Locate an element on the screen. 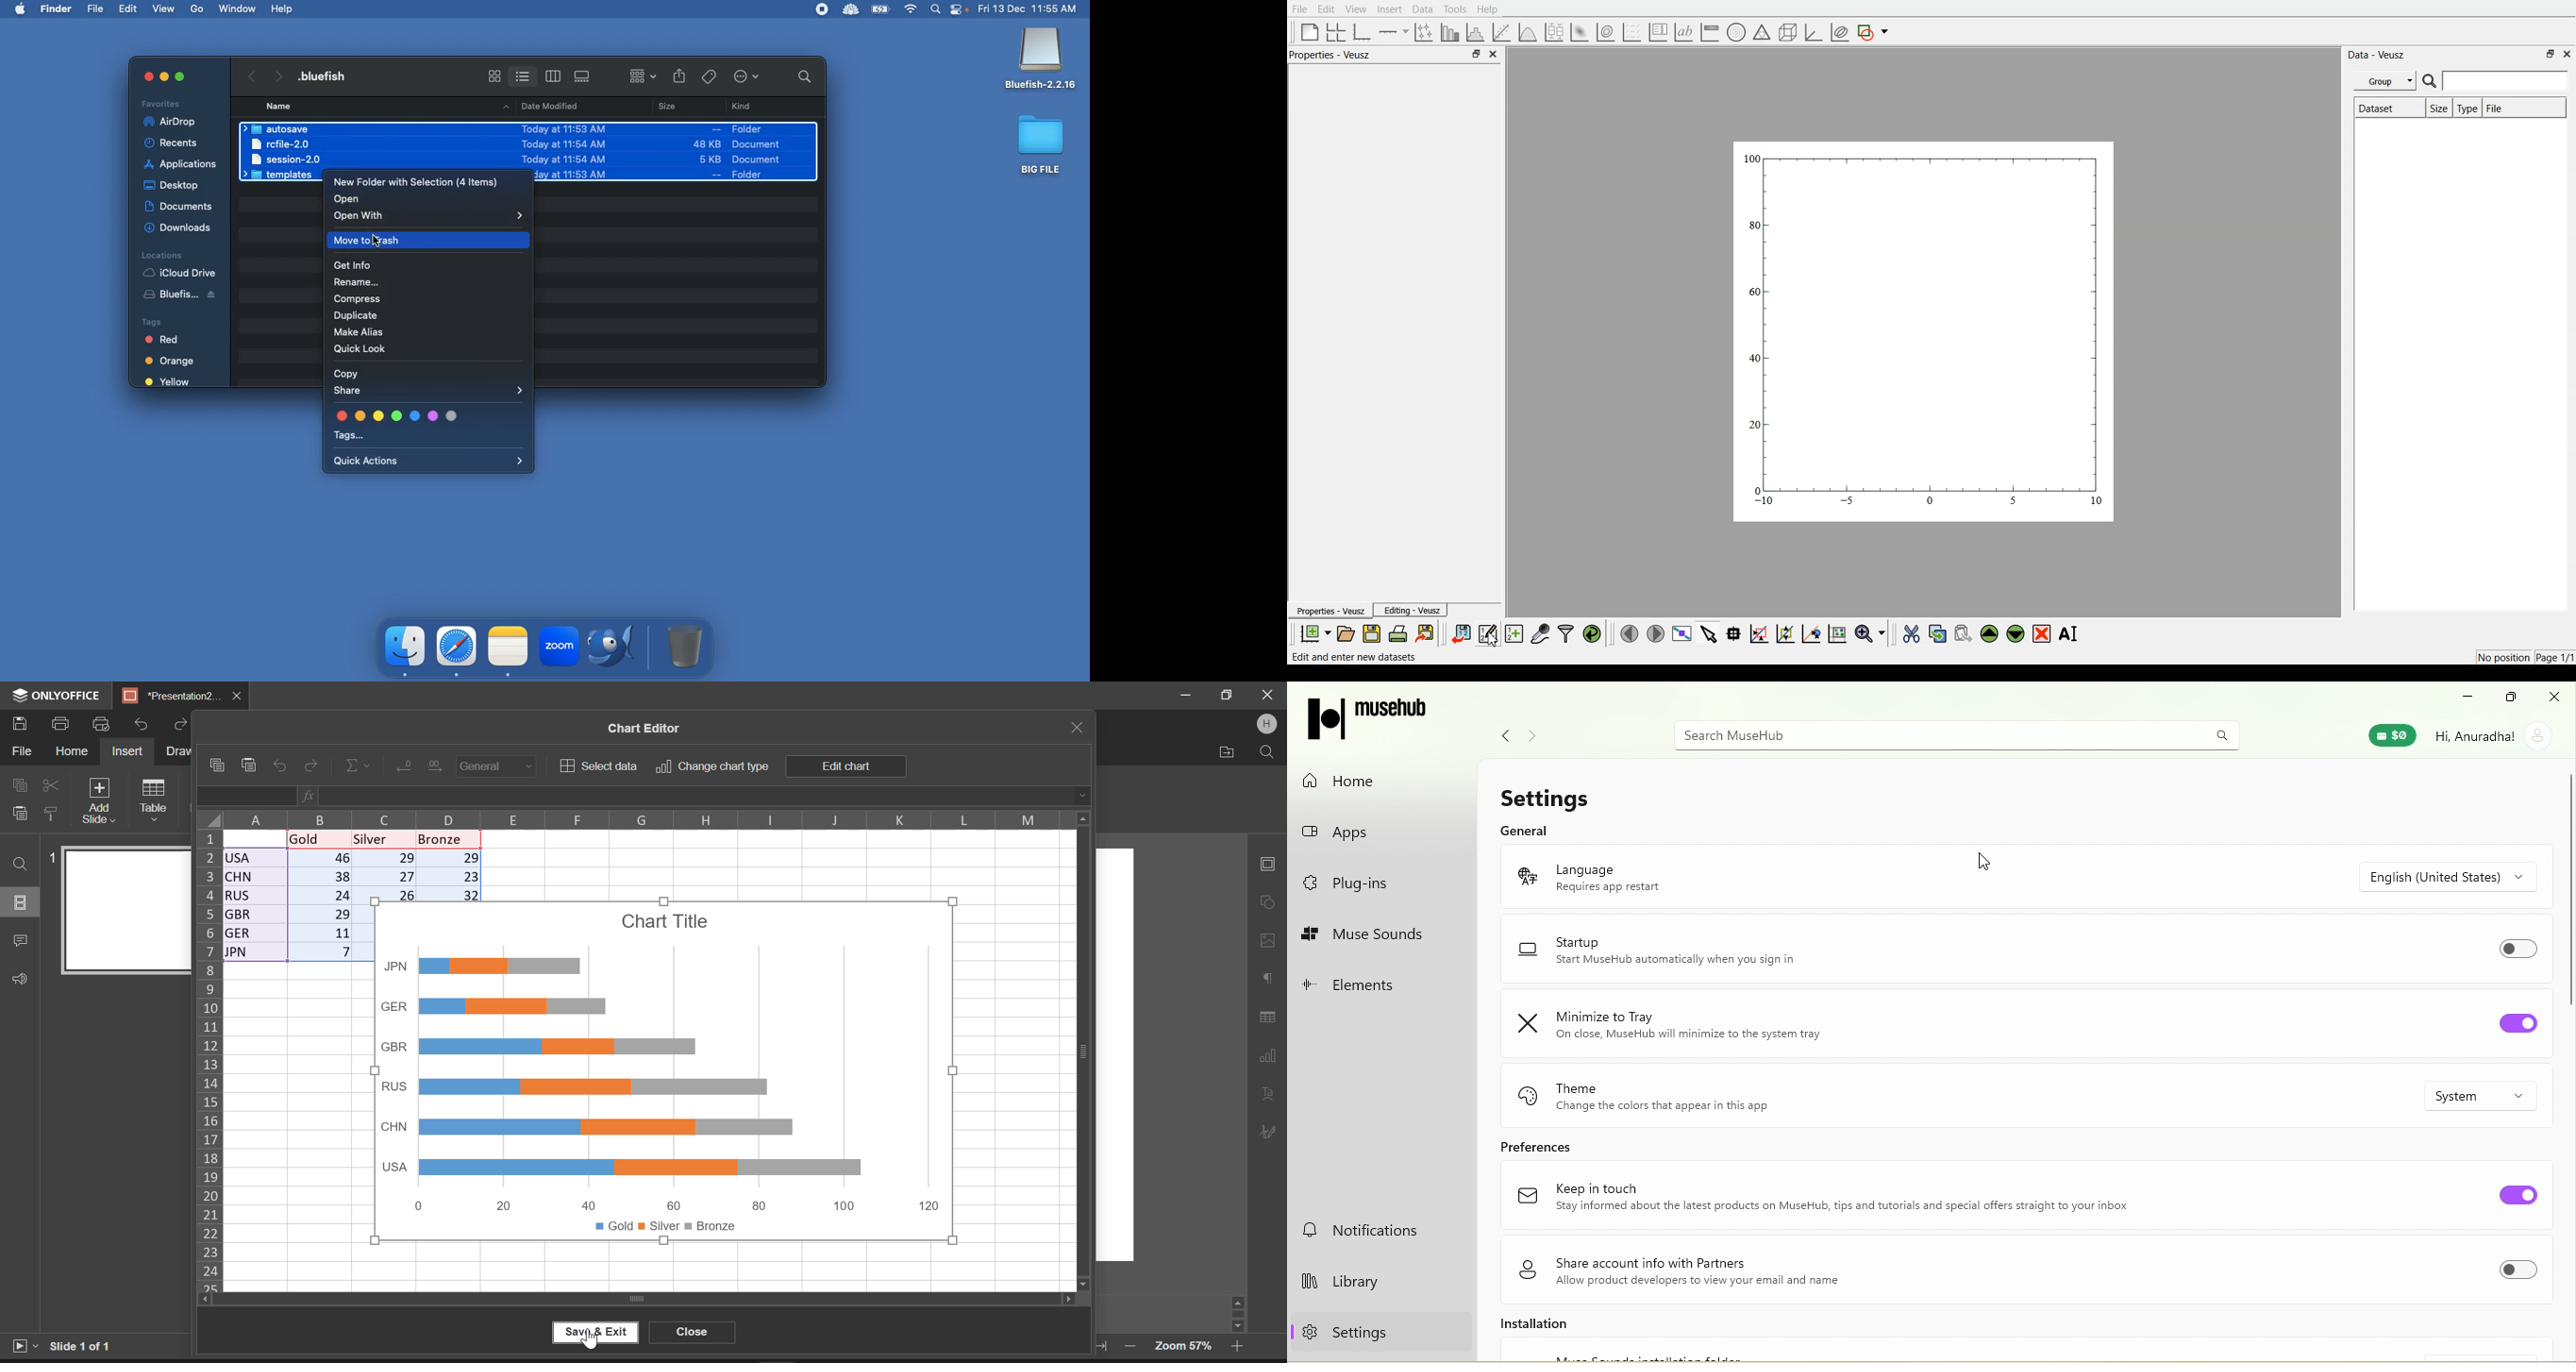  Help is located at coordinates (1492, 11).